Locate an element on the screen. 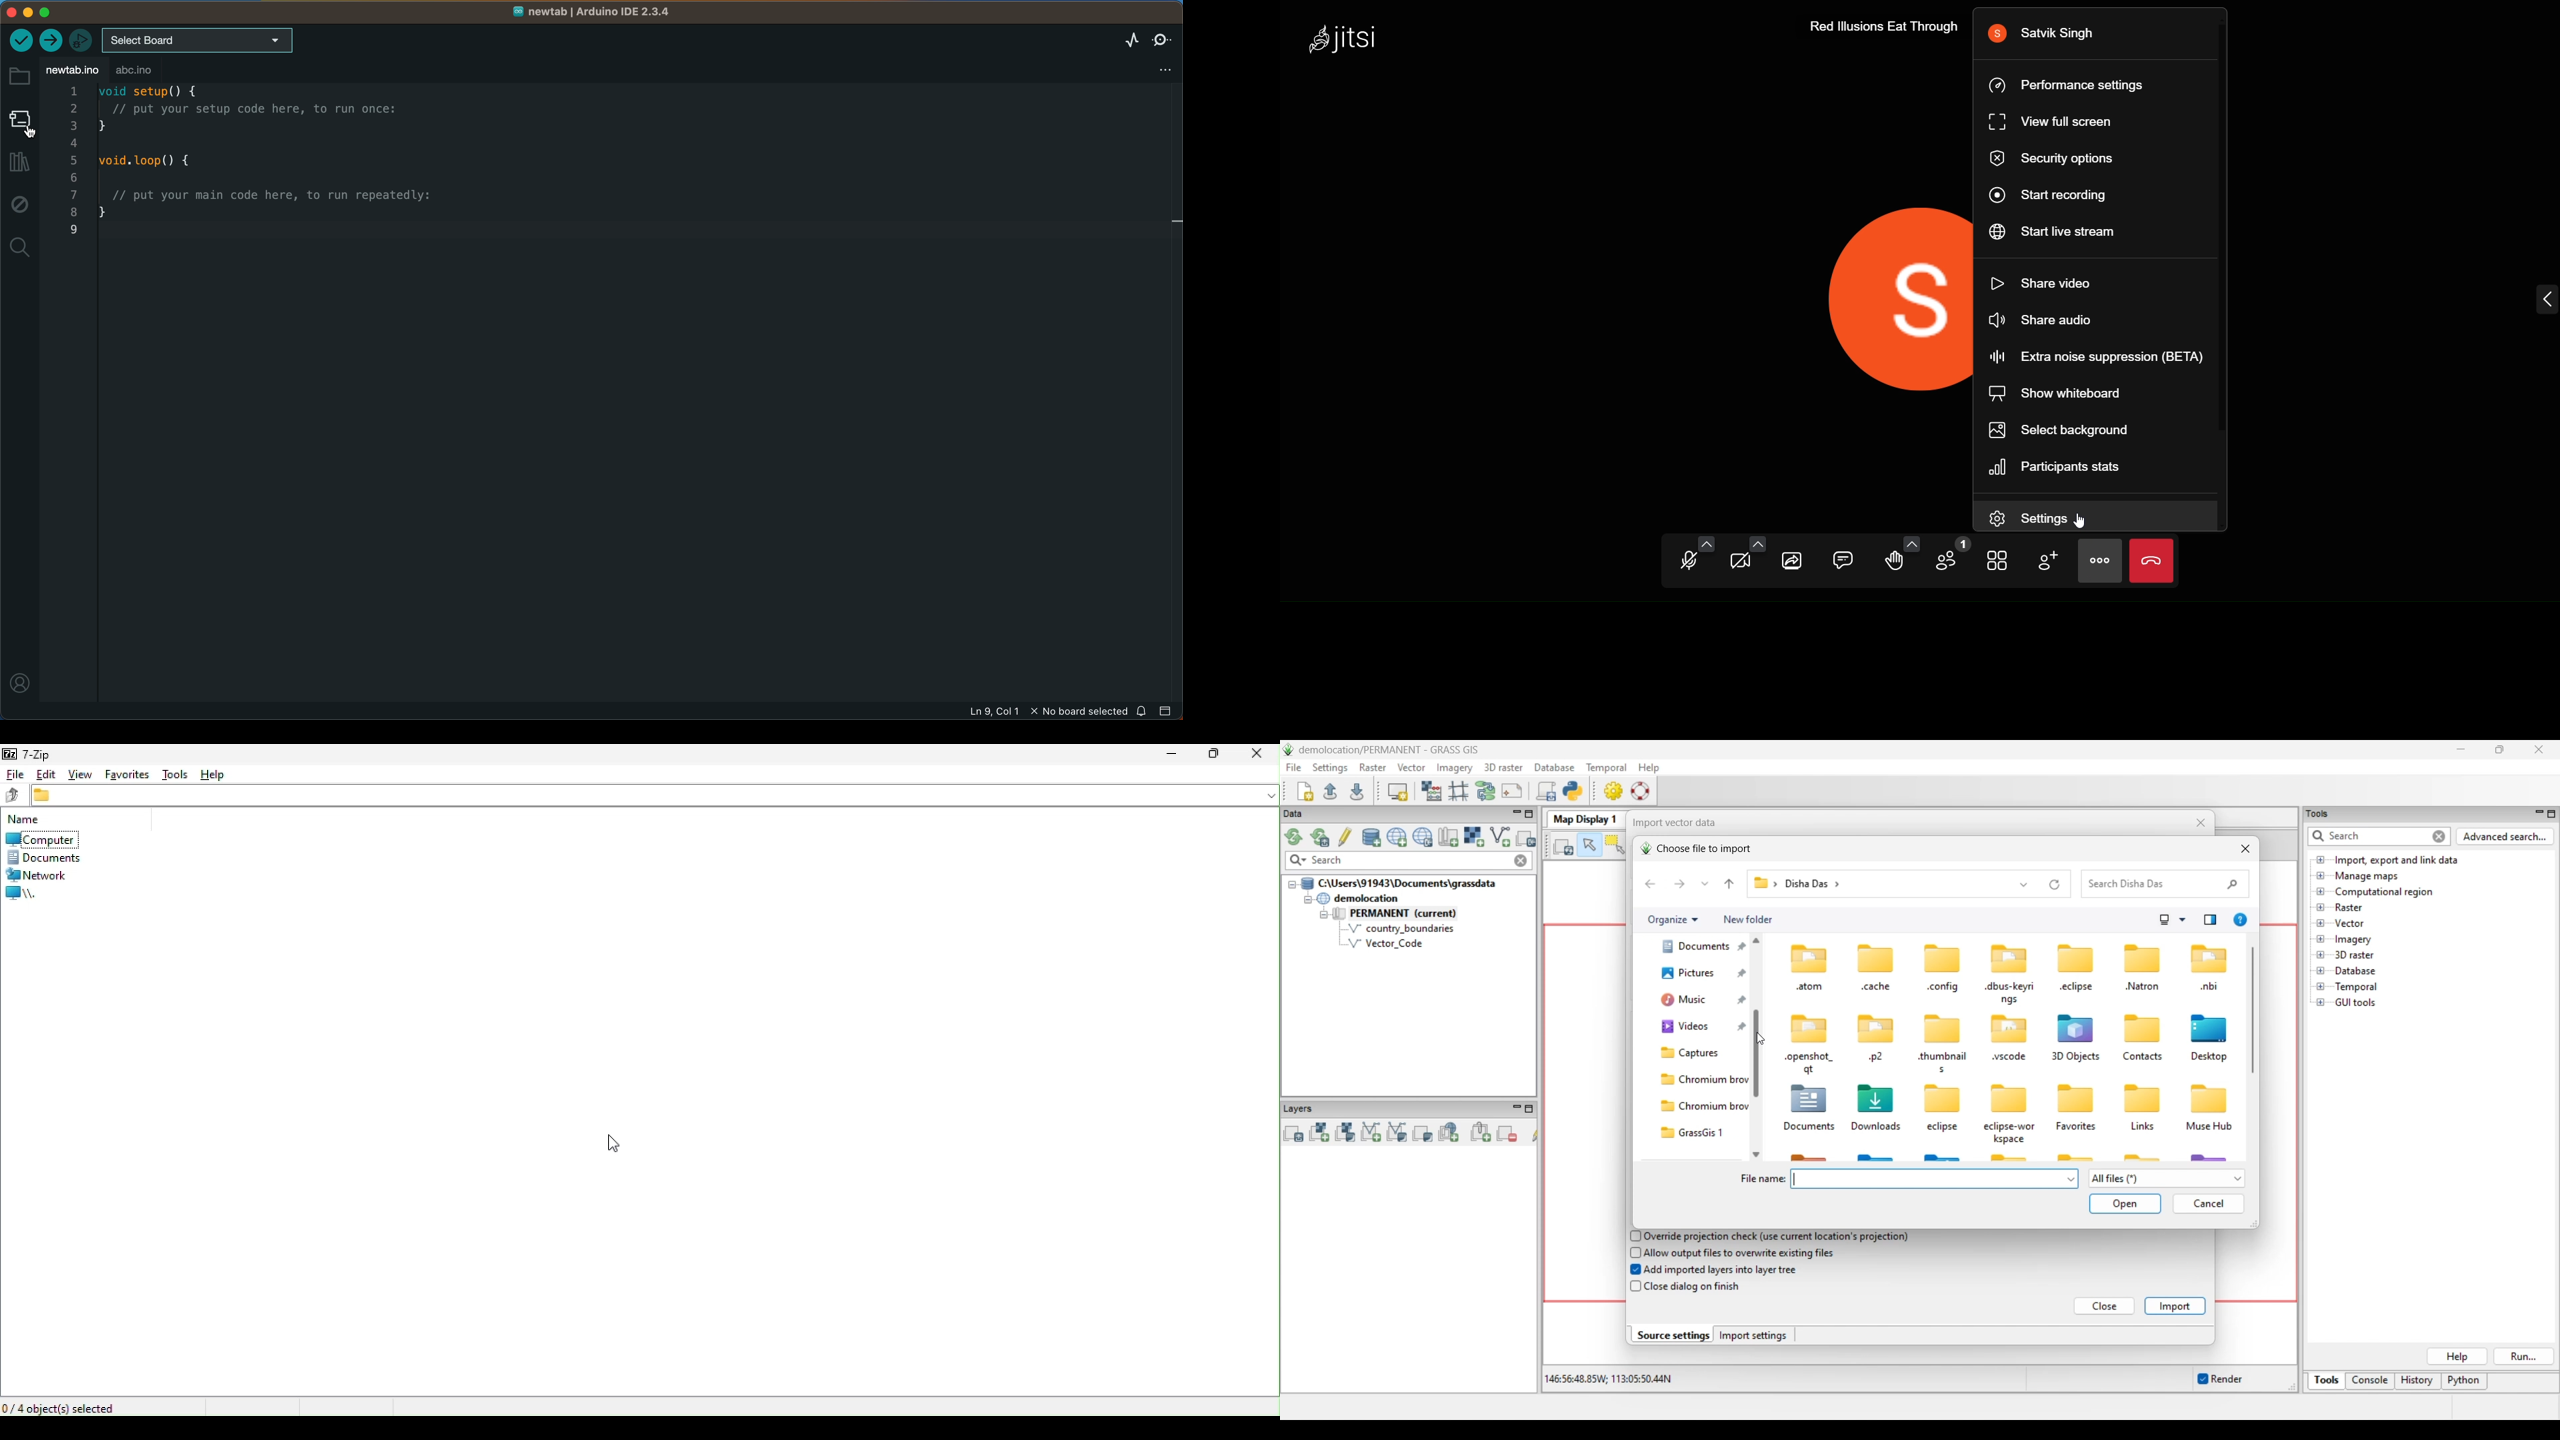  Red lllusions Eat Through is located at coordinates (1883, 27).